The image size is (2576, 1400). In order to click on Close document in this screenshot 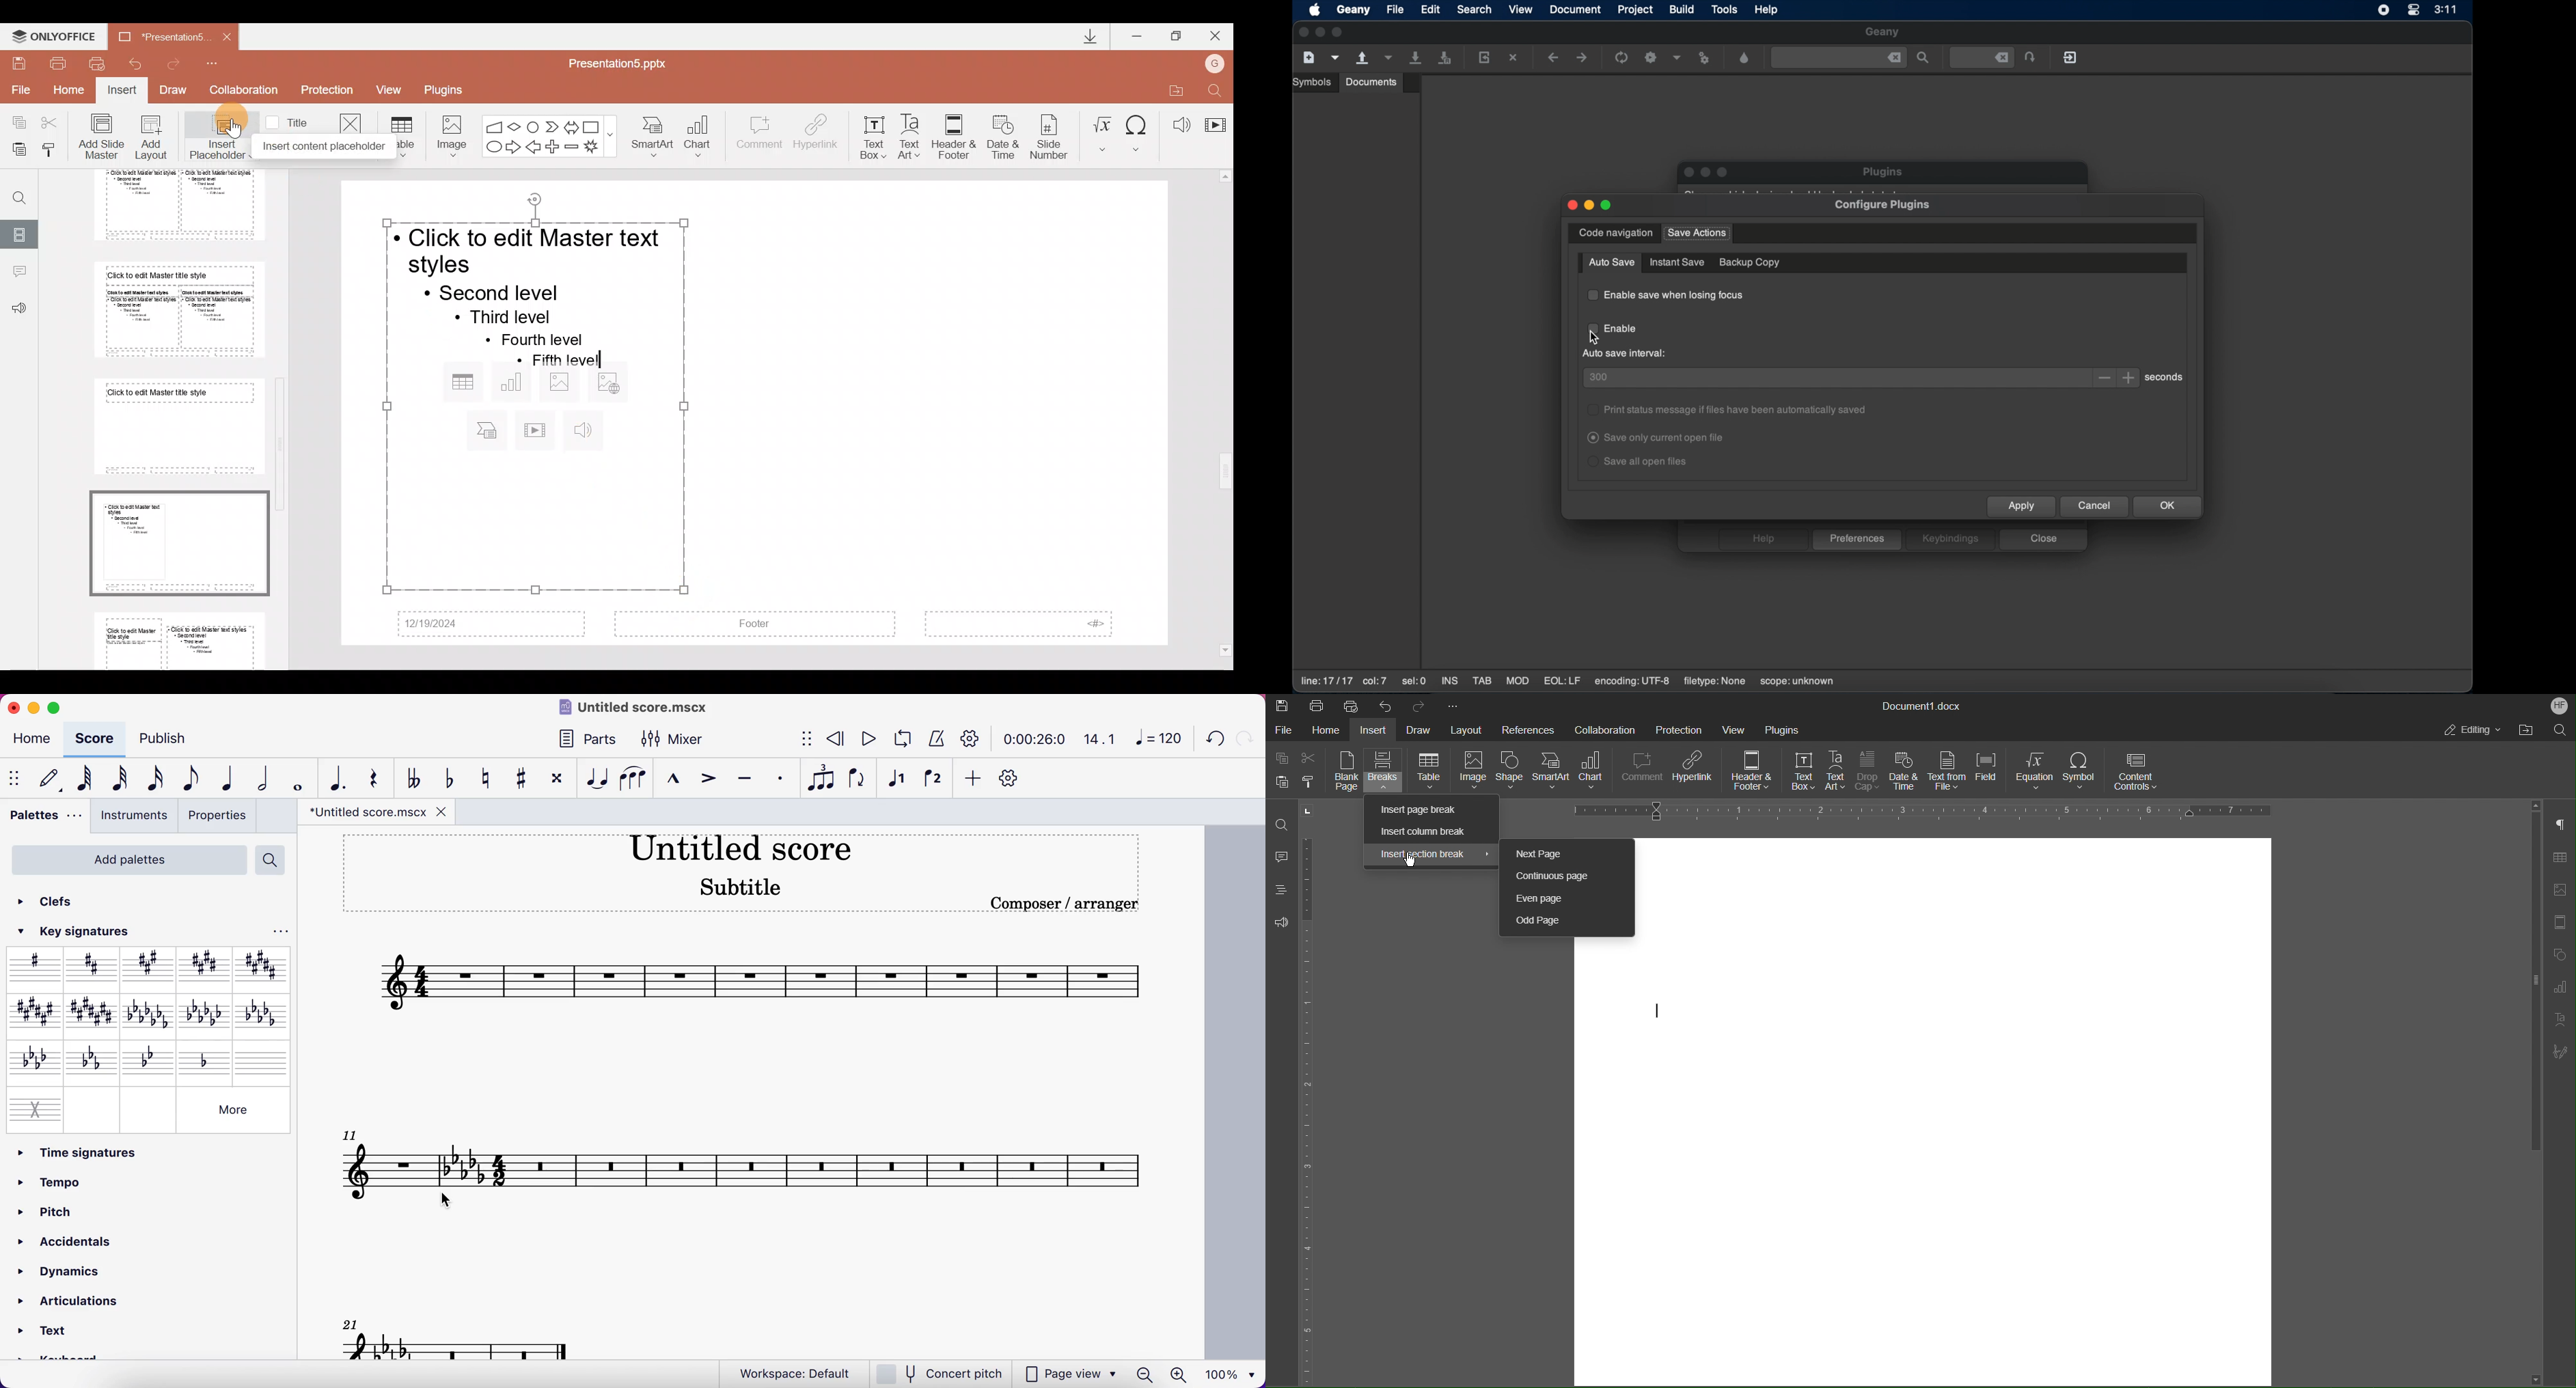, I will do `click(223, 36)`.